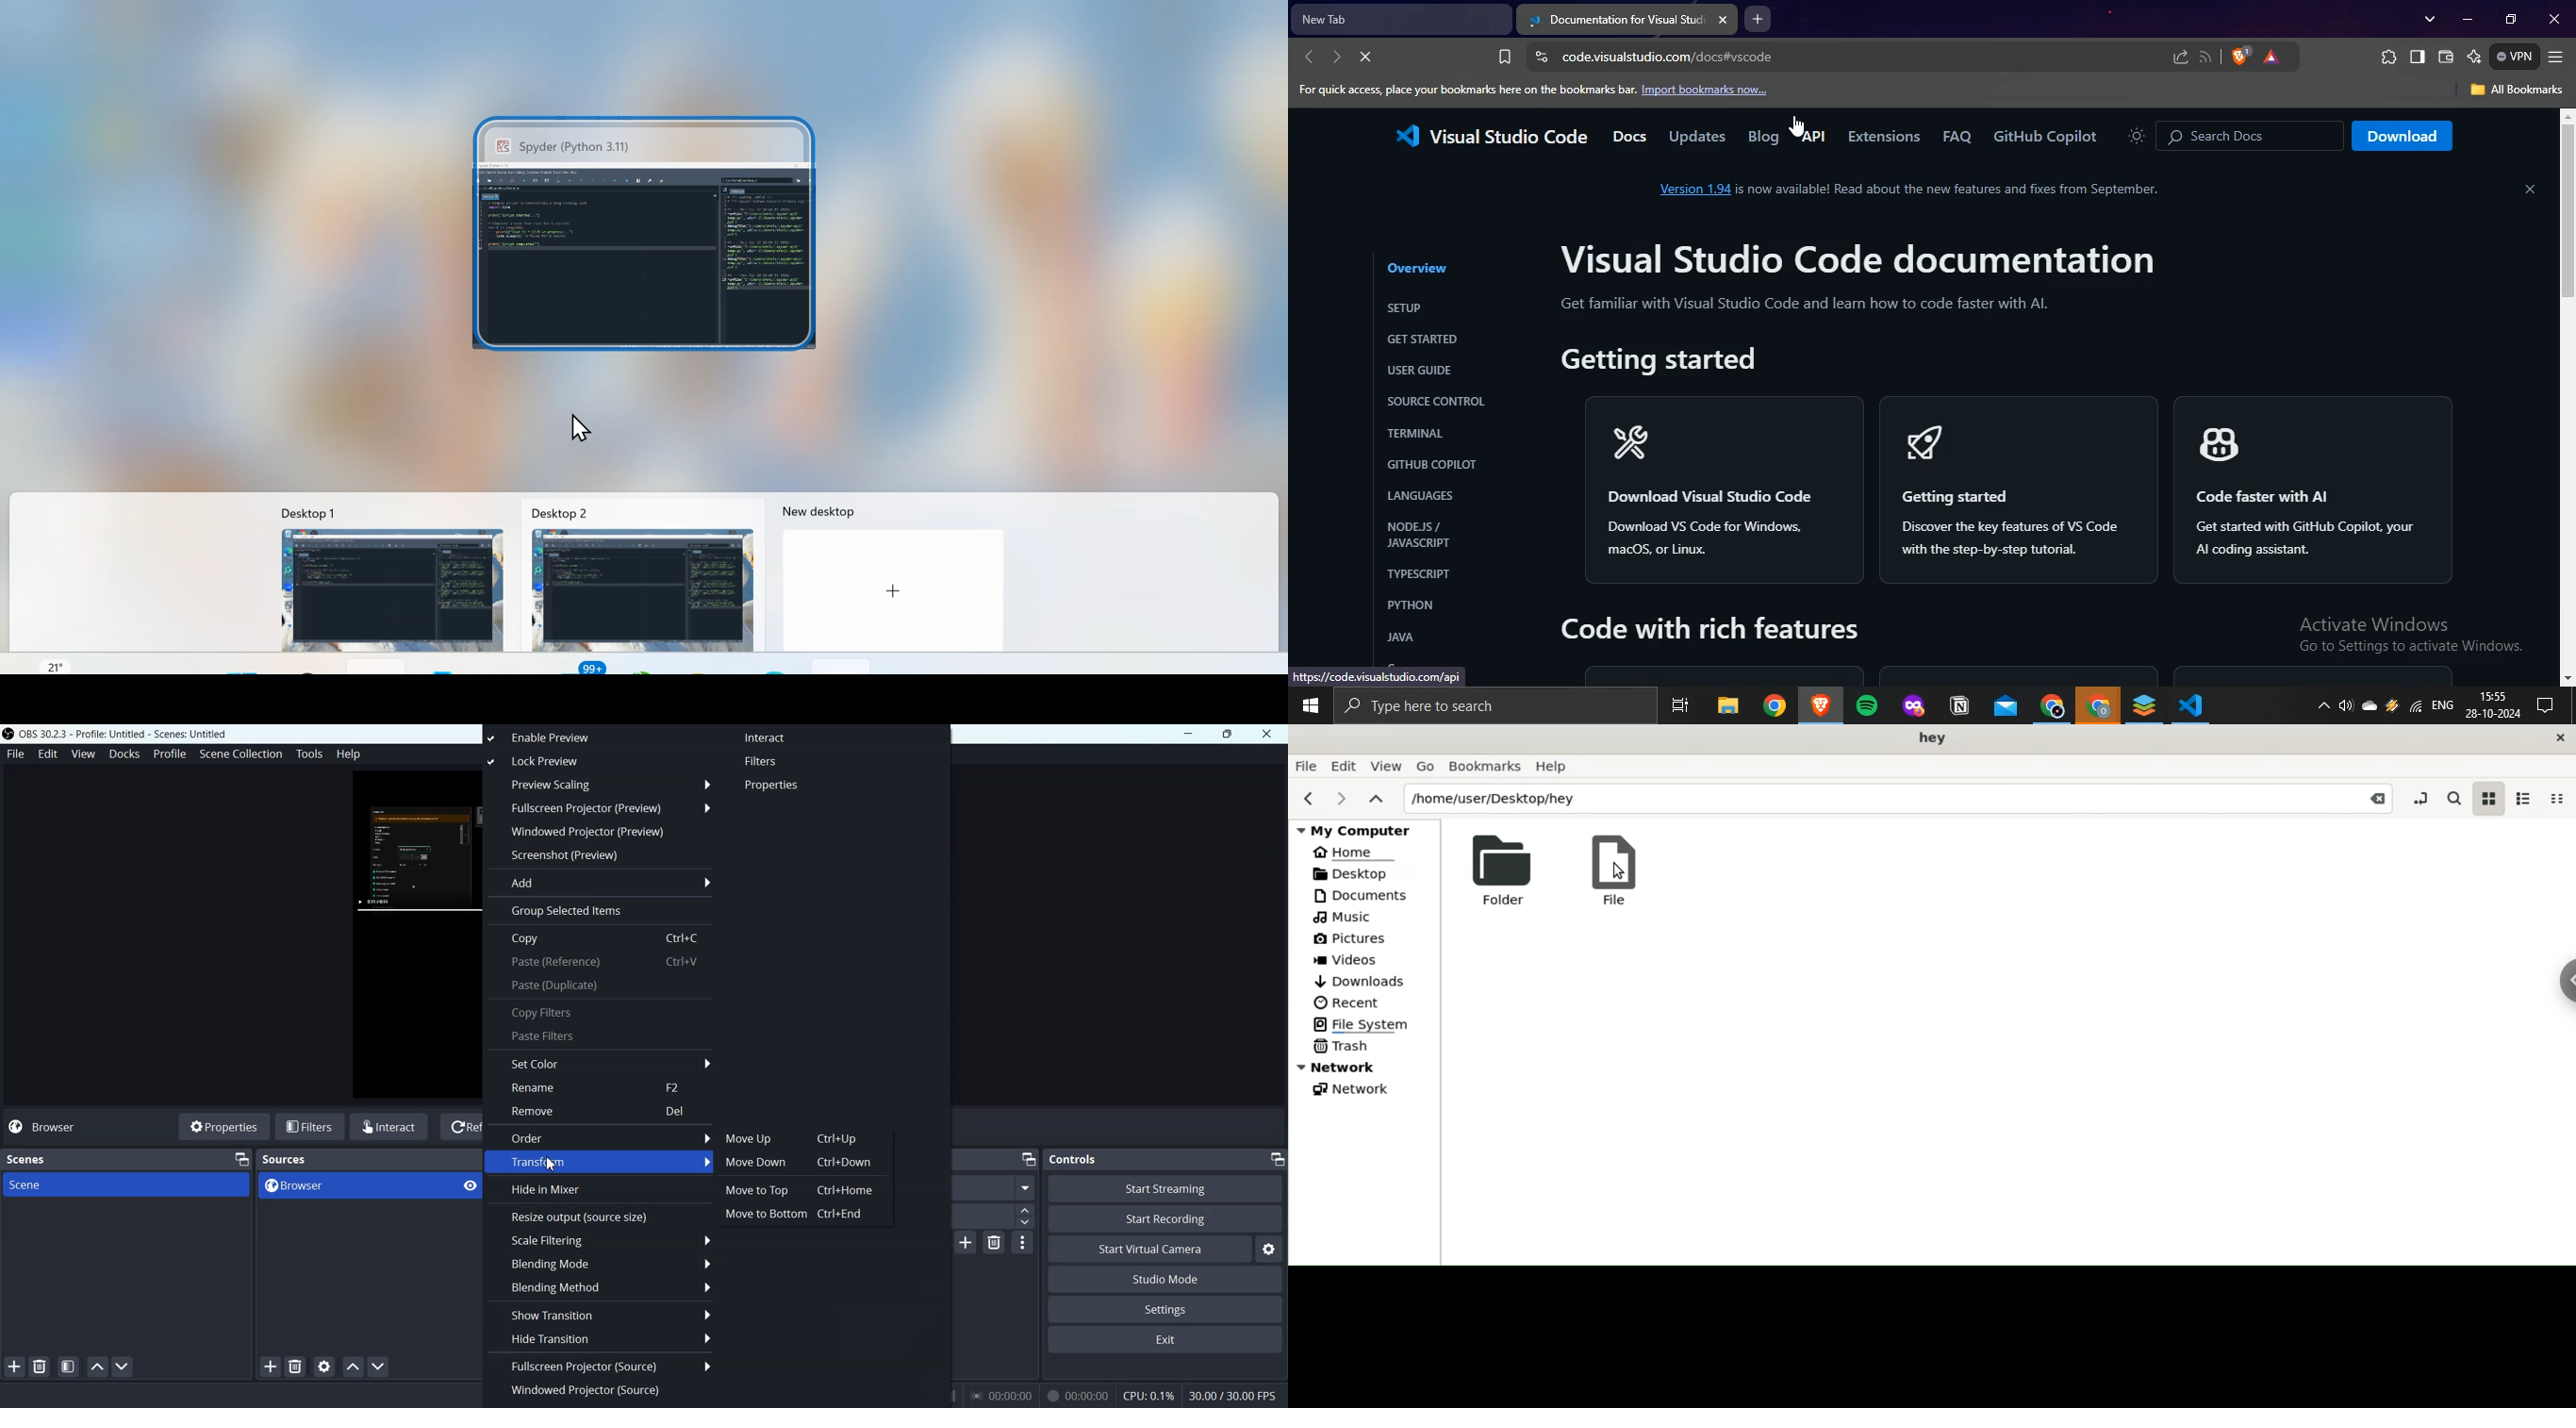 The width and height of the screenshot is (2576, 1428). I want to click on Fullscreen Projector (Source), so click(600, 1366).